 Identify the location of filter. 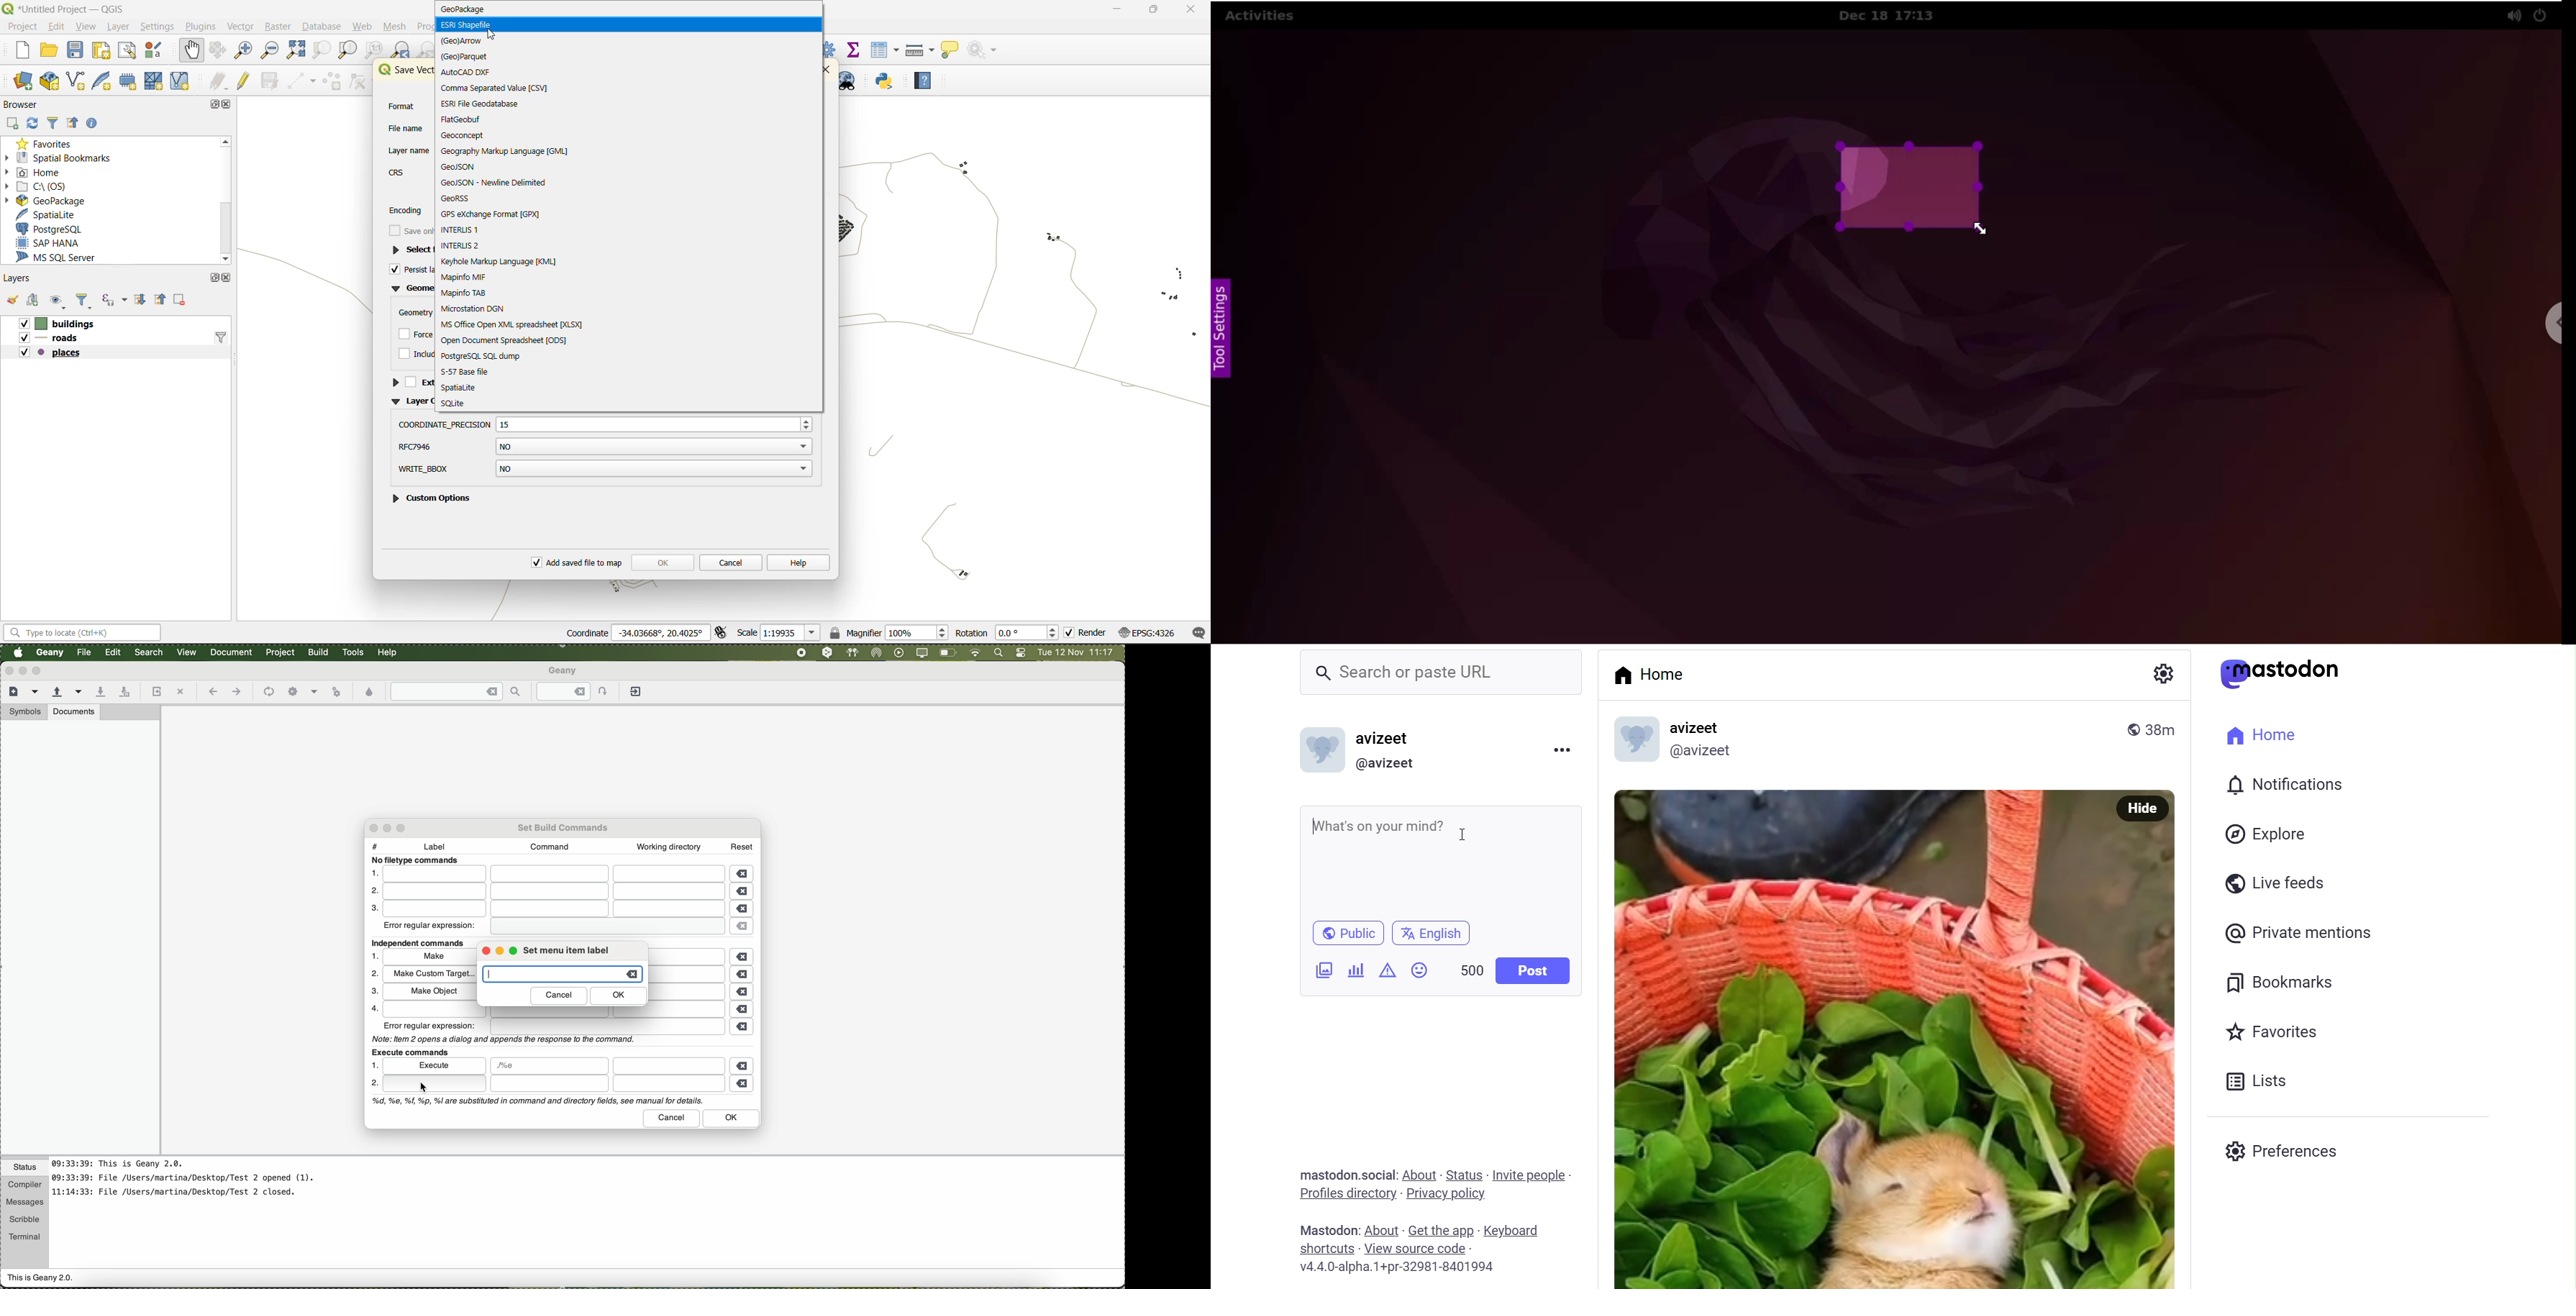
(223, 337).